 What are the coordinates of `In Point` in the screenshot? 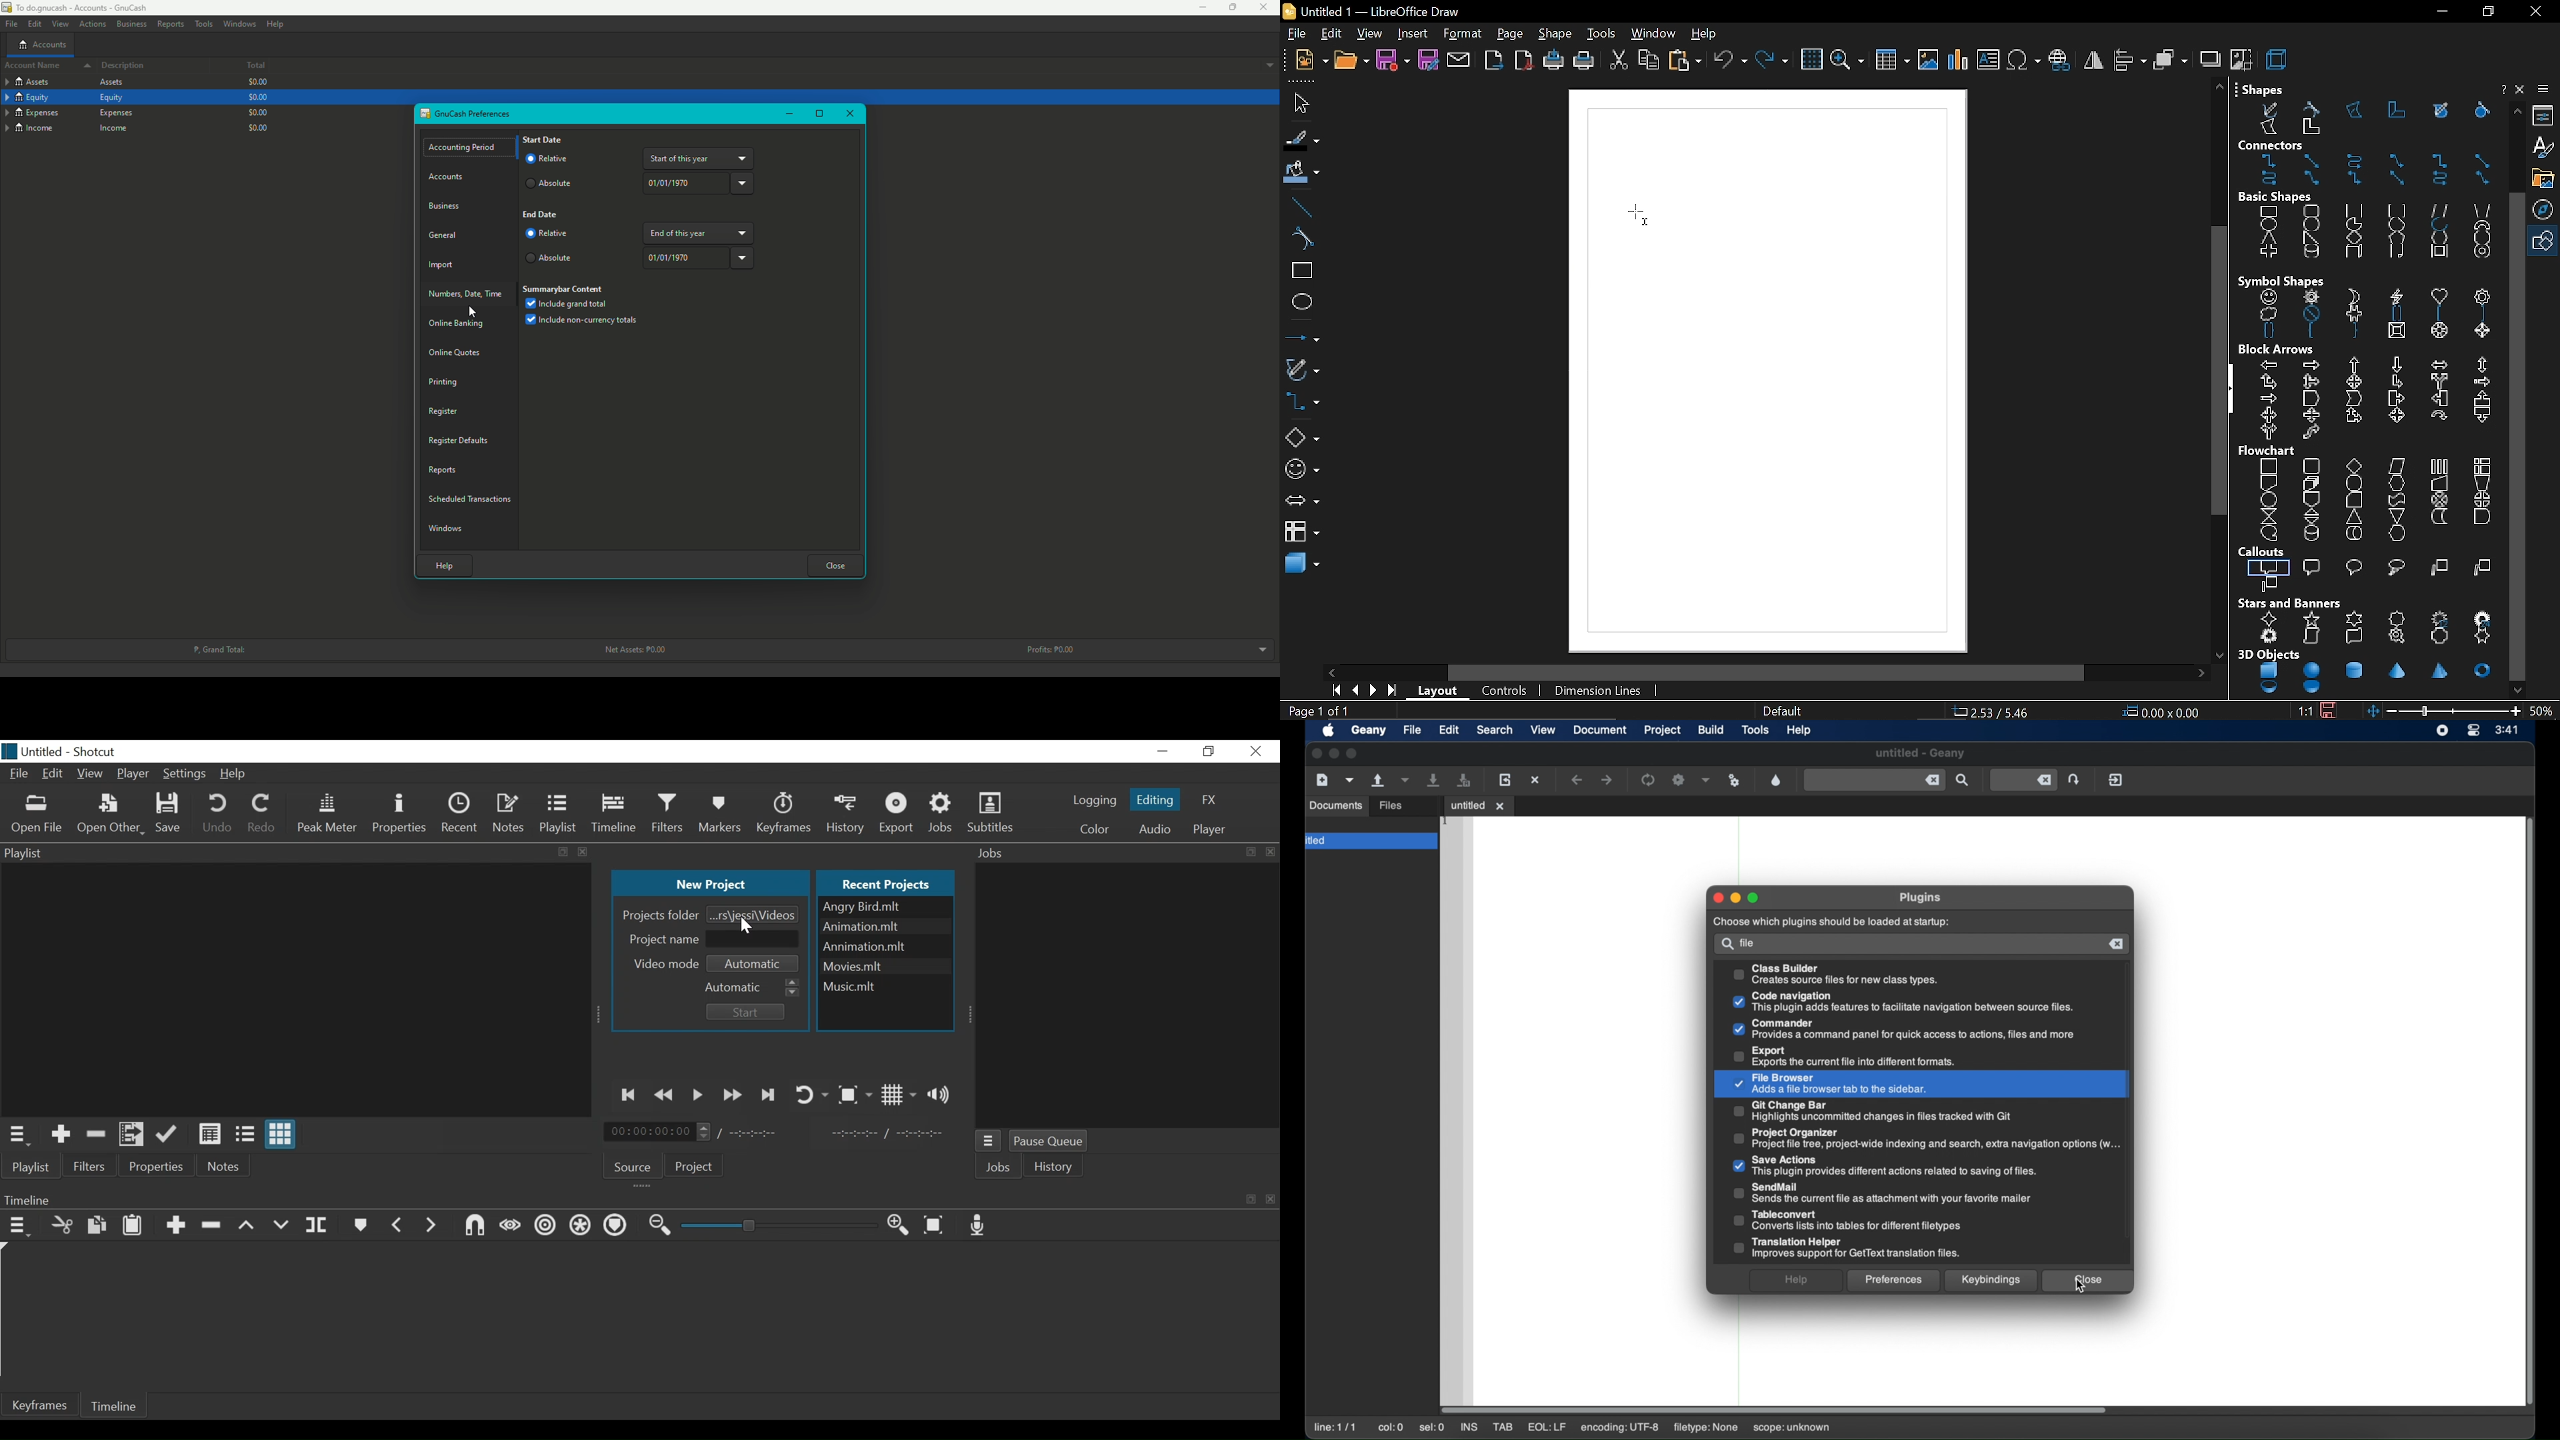 It's located at (887, 1133).